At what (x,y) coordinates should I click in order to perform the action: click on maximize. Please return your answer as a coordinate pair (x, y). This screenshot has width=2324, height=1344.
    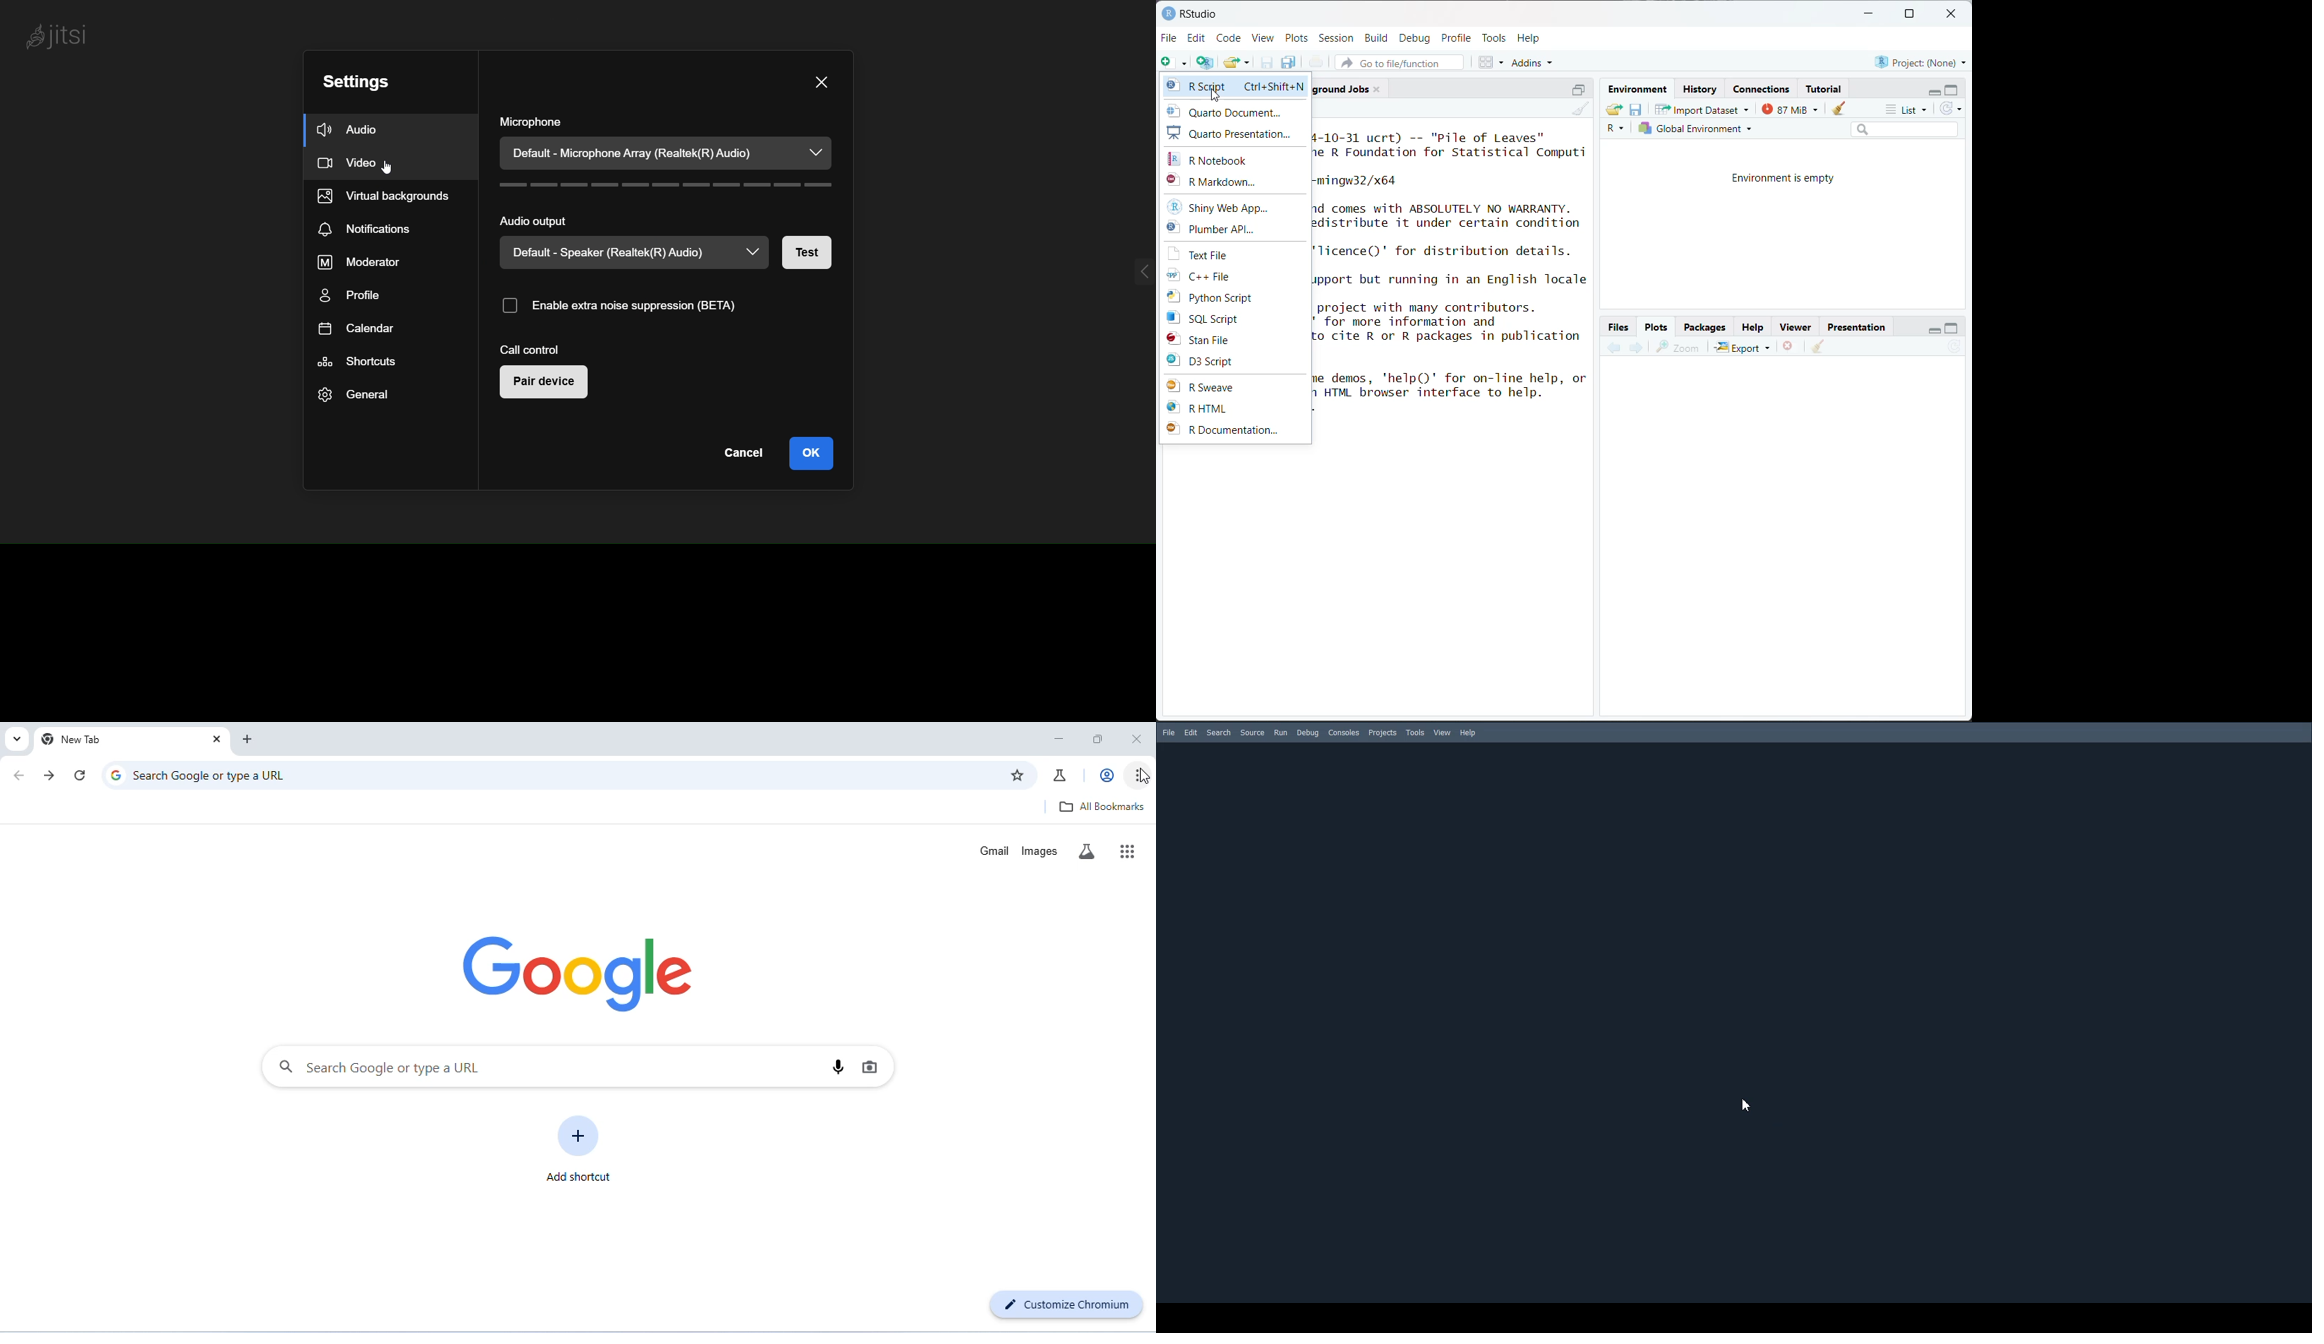
    Looking at the image, I should click on (1953, 89).